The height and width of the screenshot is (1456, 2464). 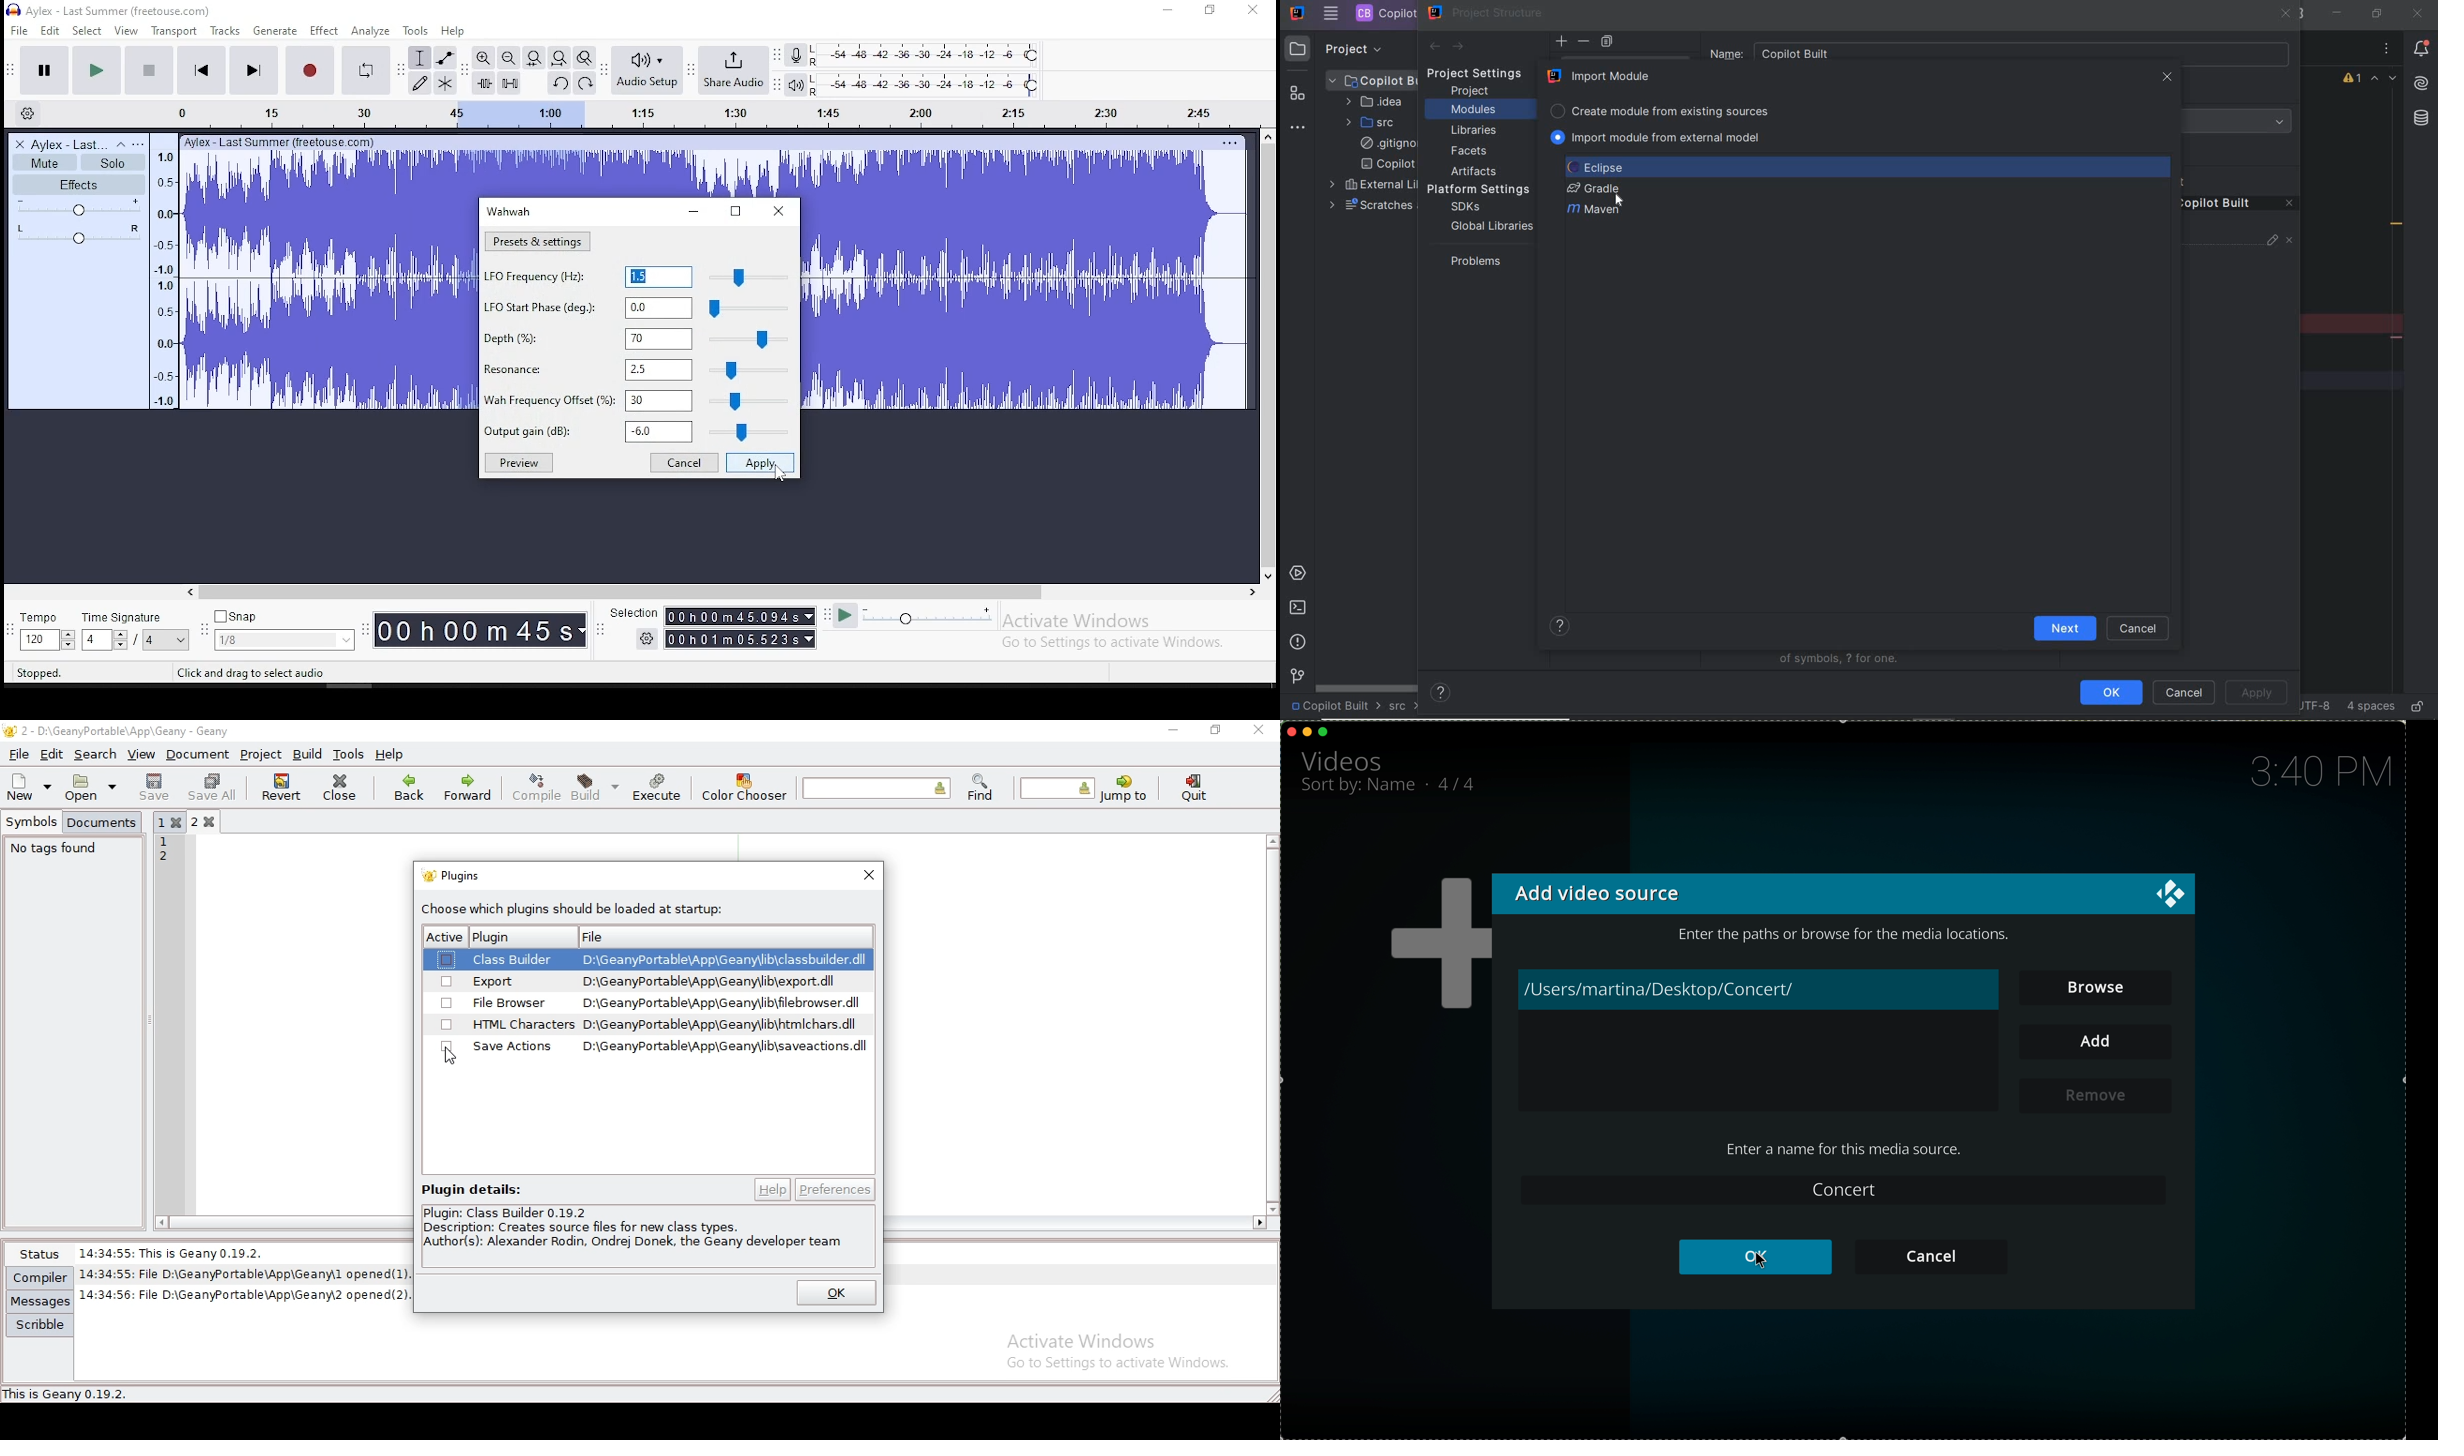 What do you see at coordinates (585, 57) in the screenshot?
I see `zoom toggle` at bounding box center [585, 57].